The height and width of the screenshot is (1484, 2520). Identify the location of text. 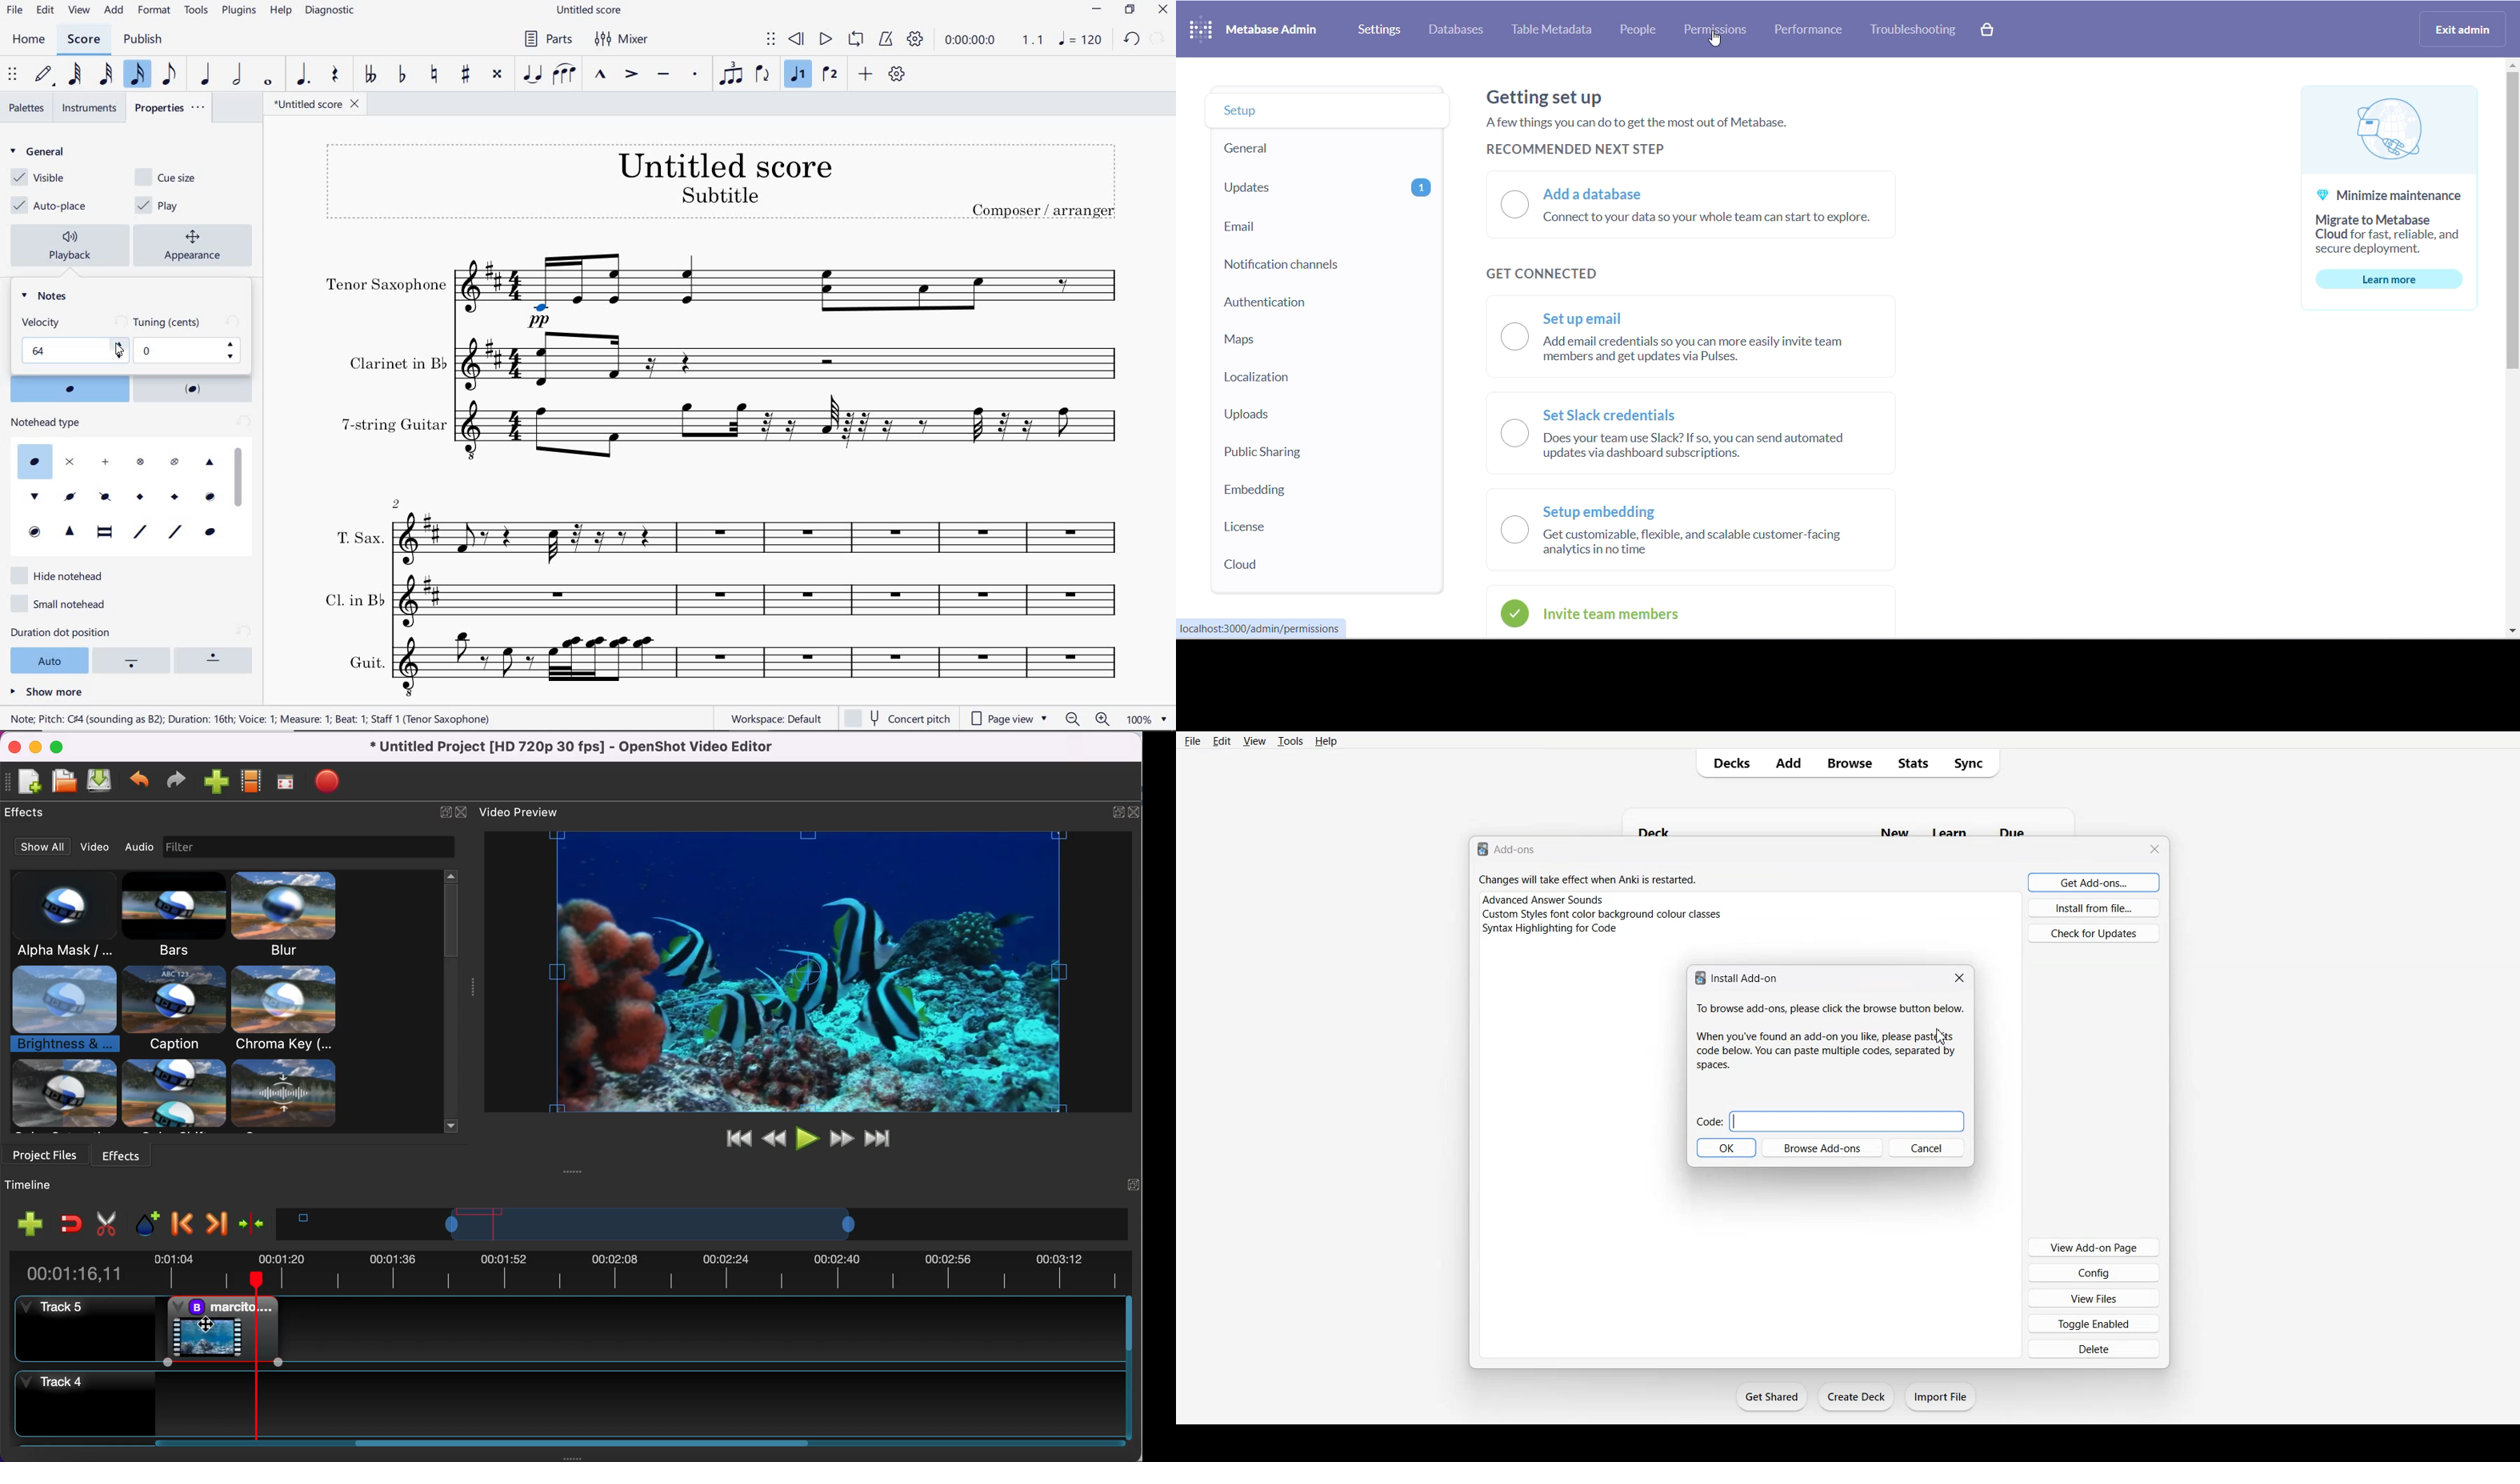
(359, 537).